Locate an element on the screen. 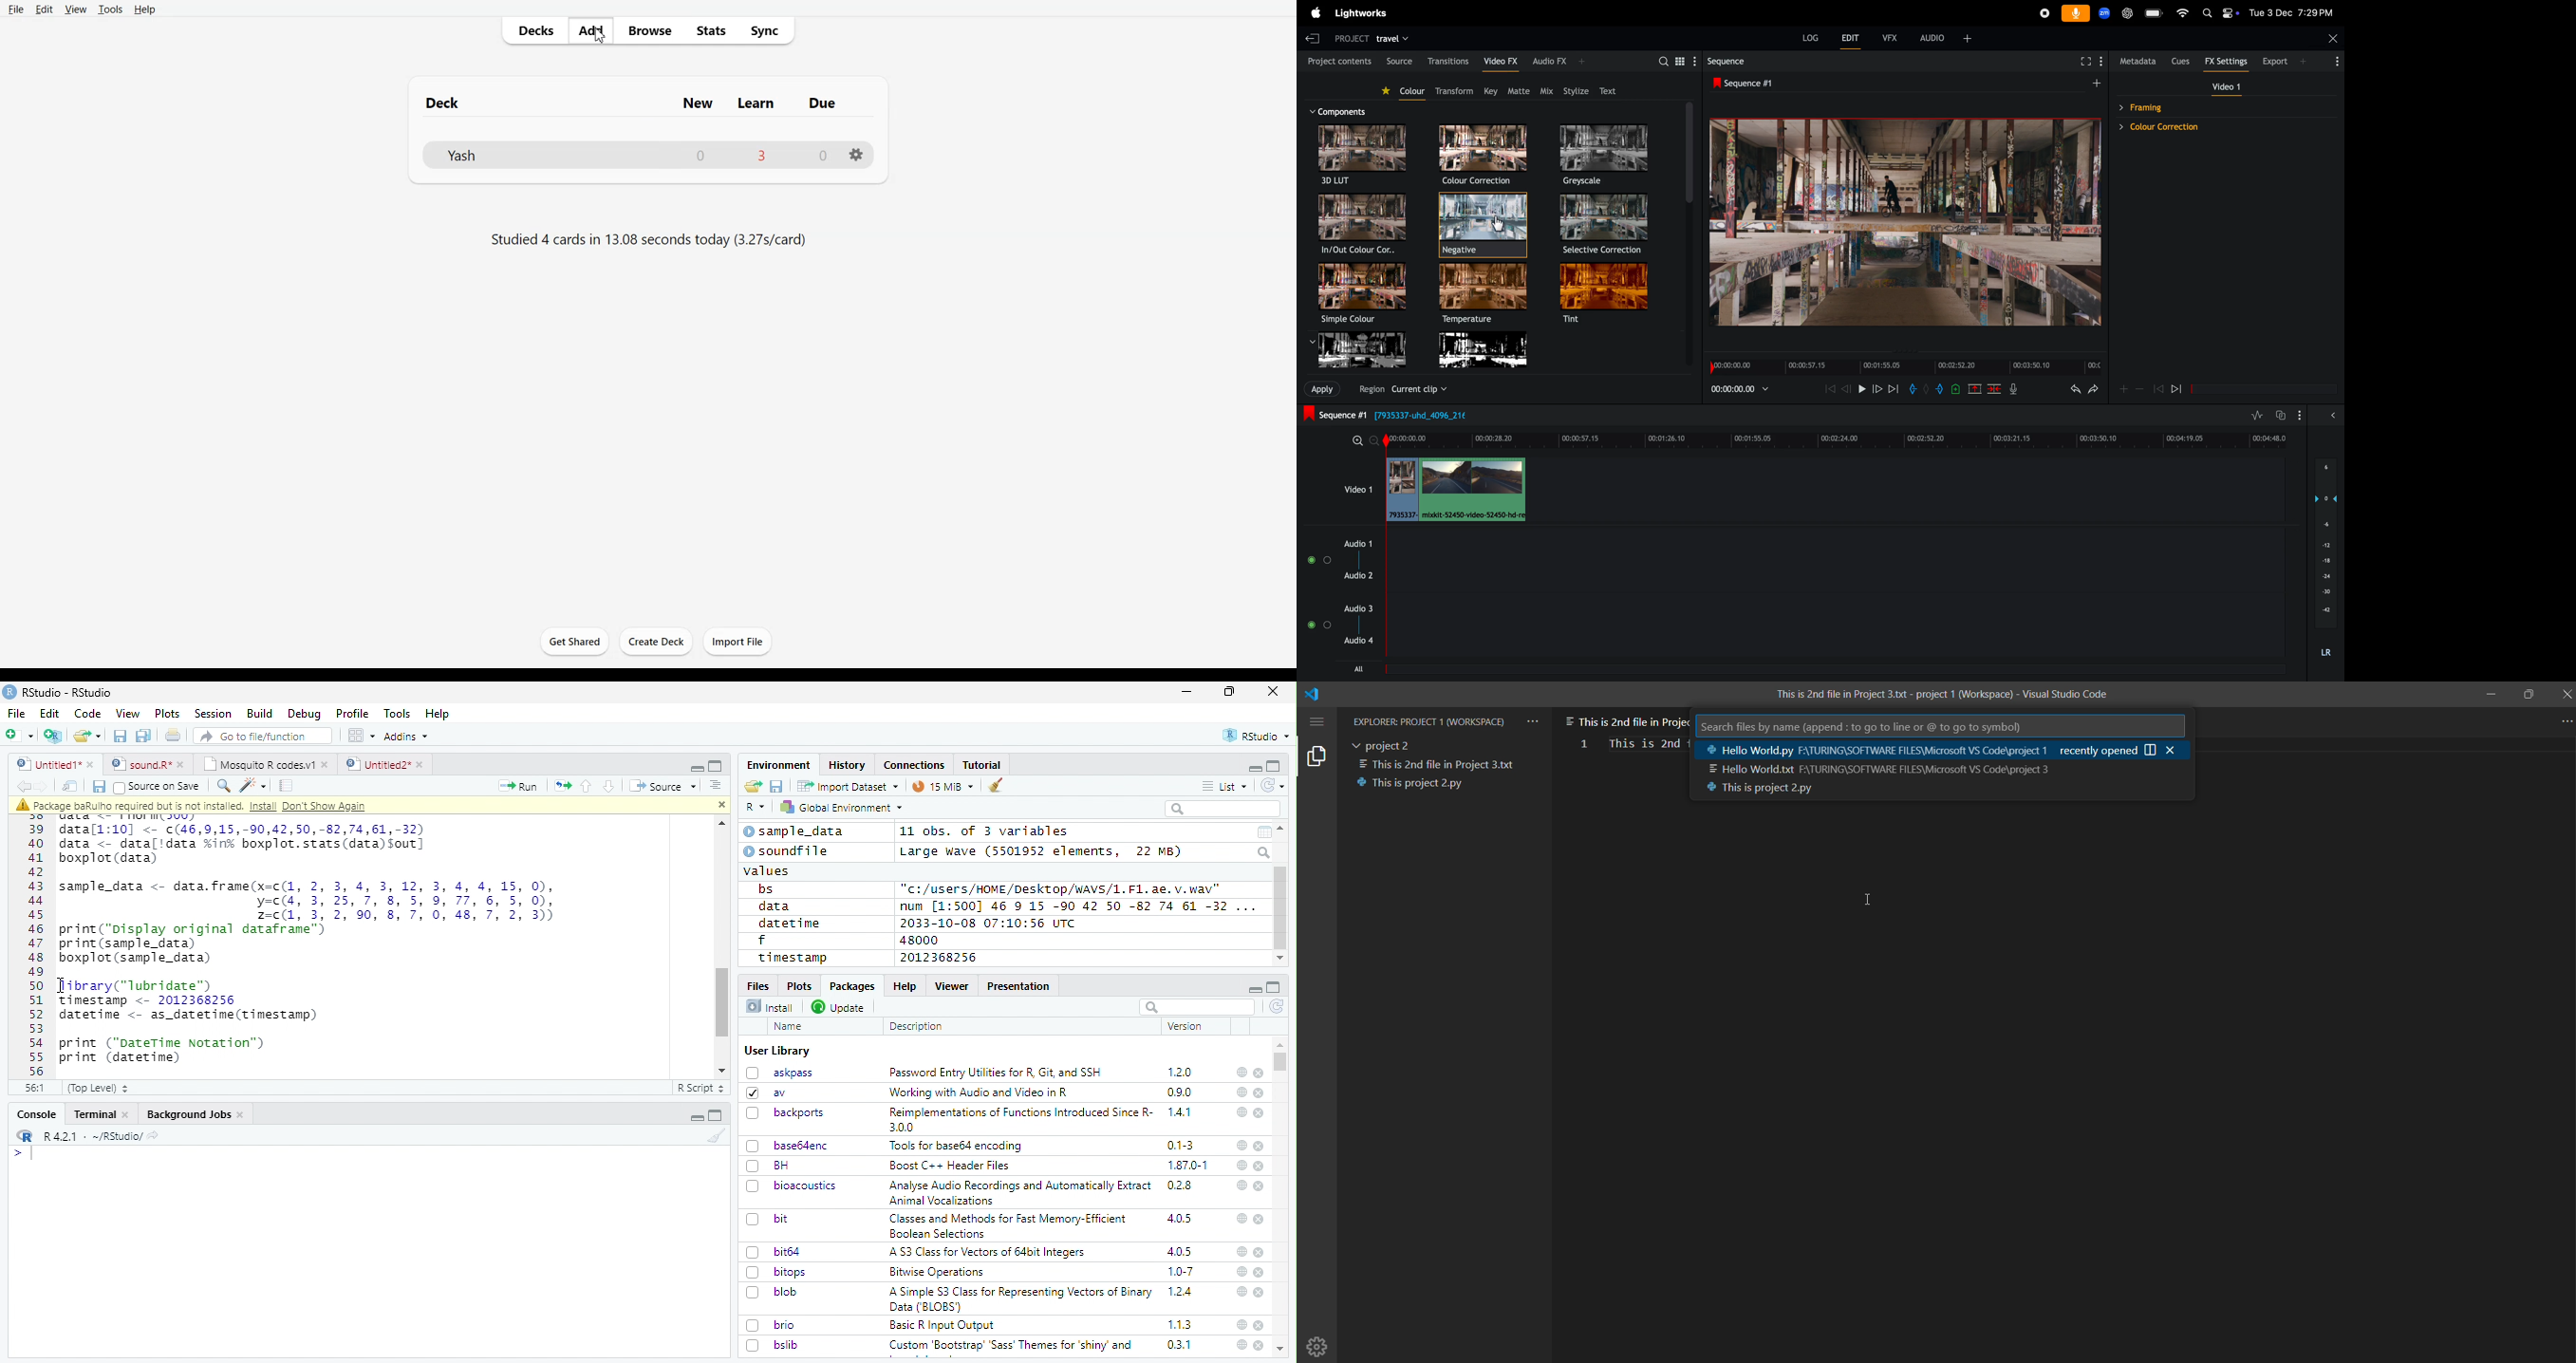  Mosquito R codes.v1 is located at coordinates (265, 764).